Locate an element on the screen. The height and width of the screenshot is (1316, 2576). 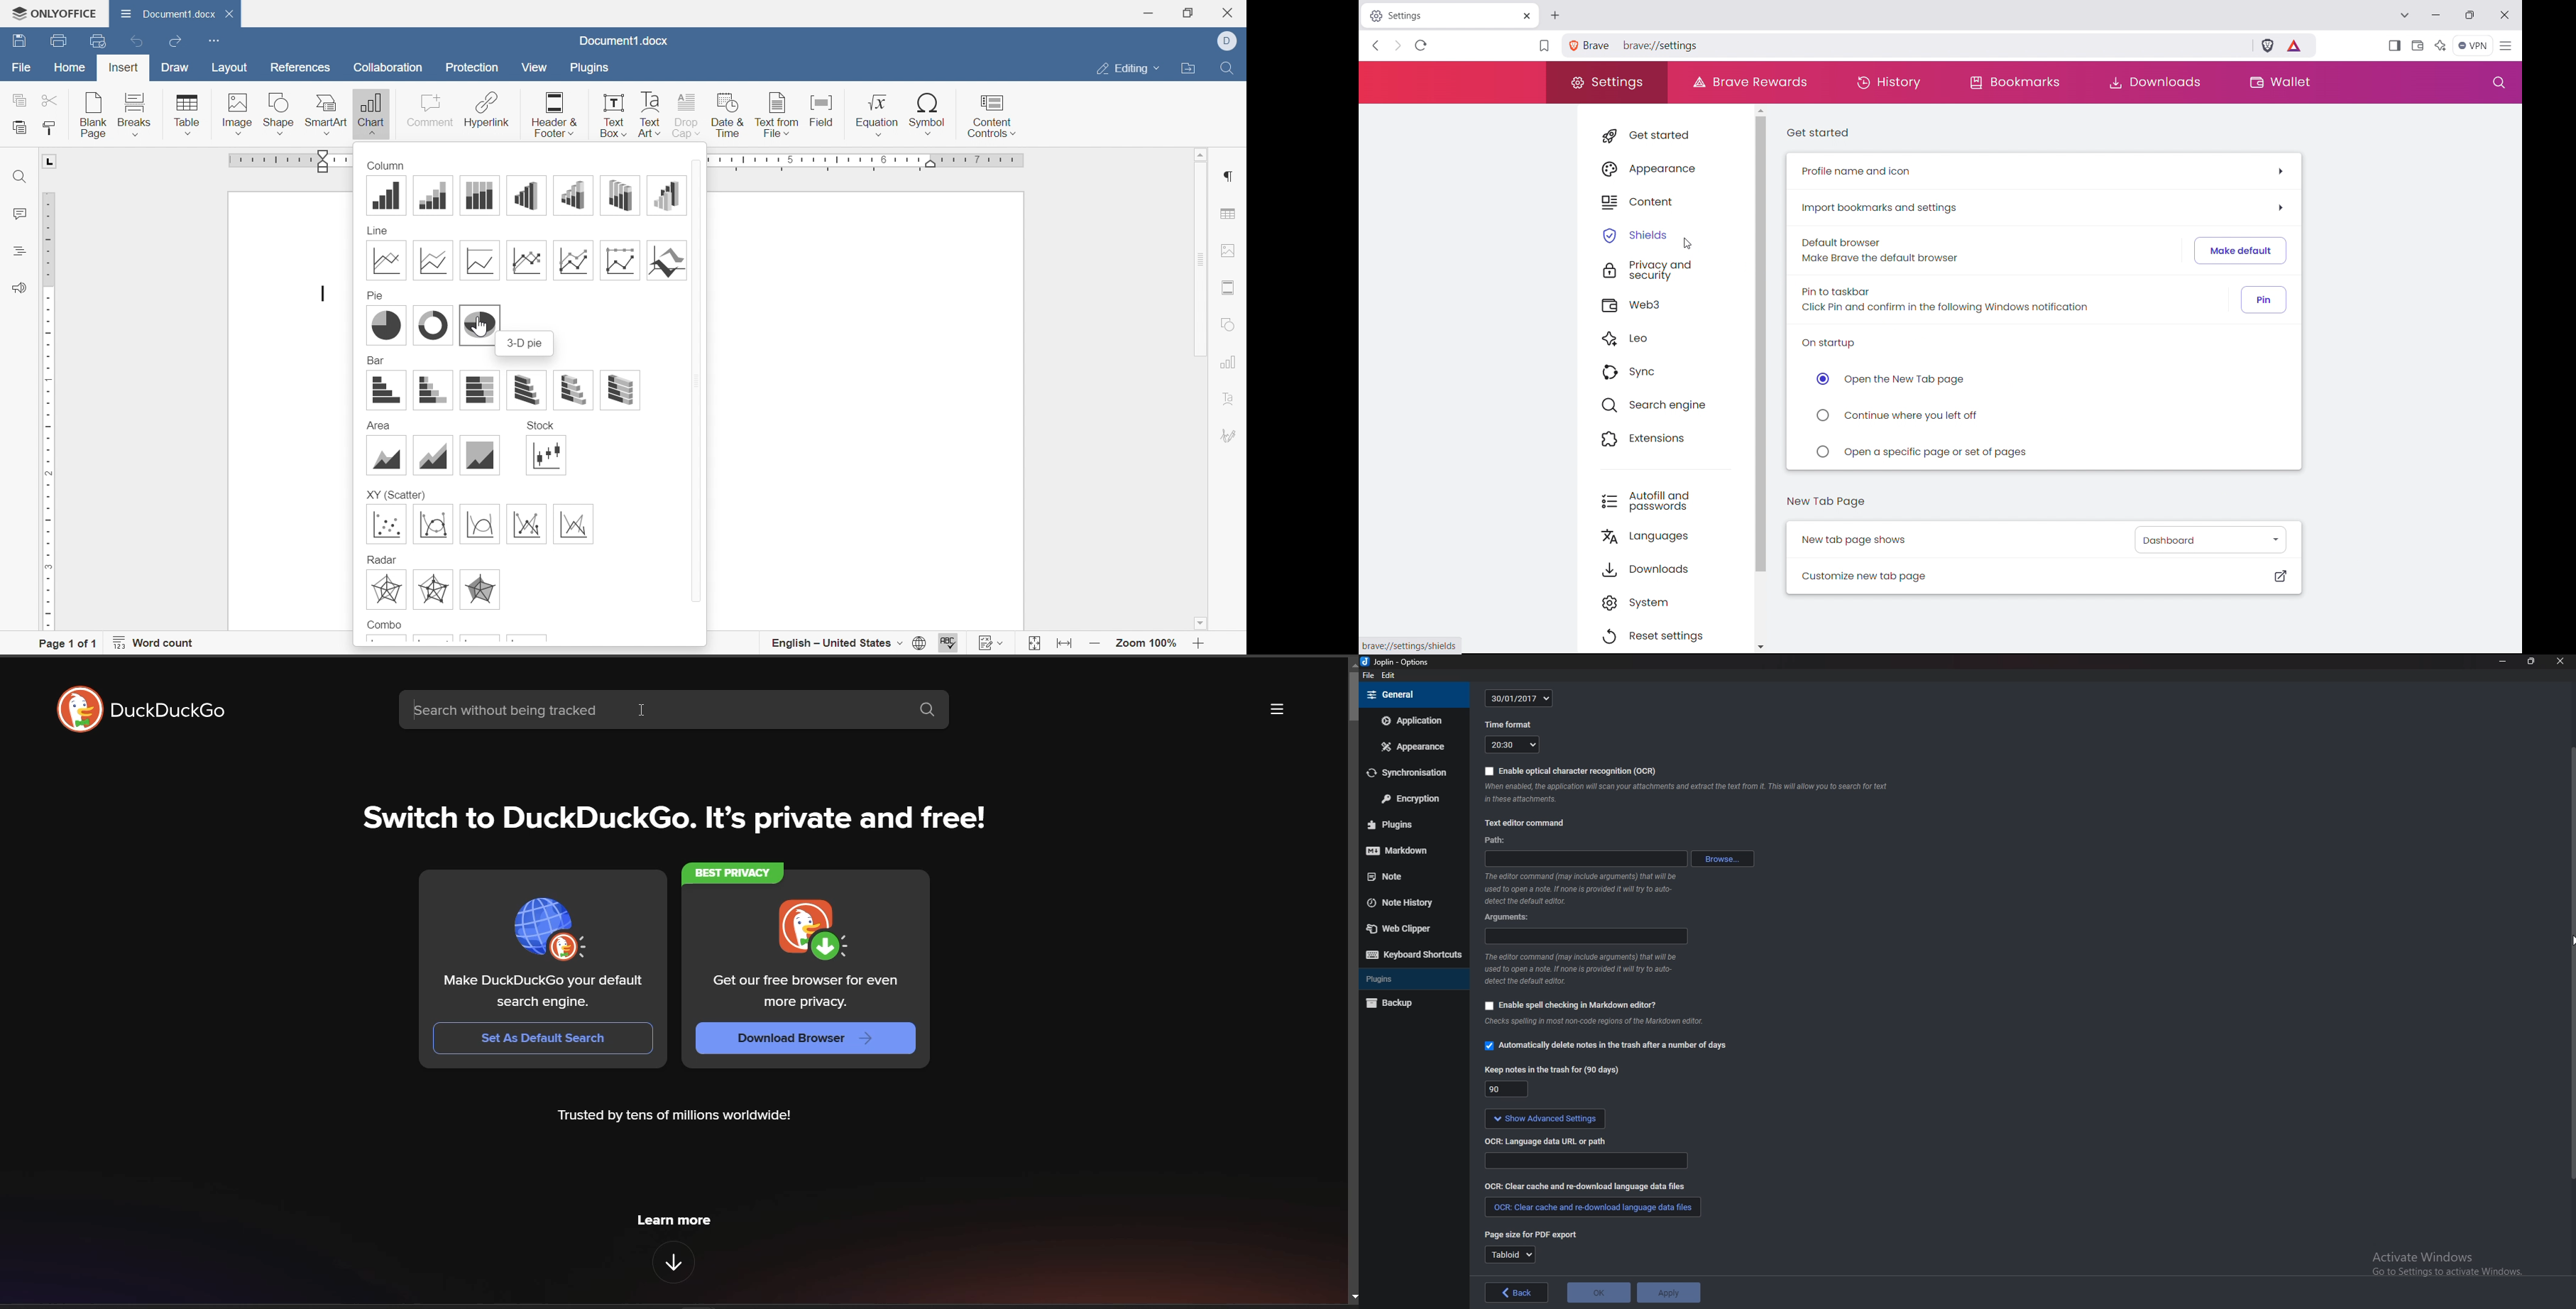
Fit to width is located at coordinates (1063, 642).